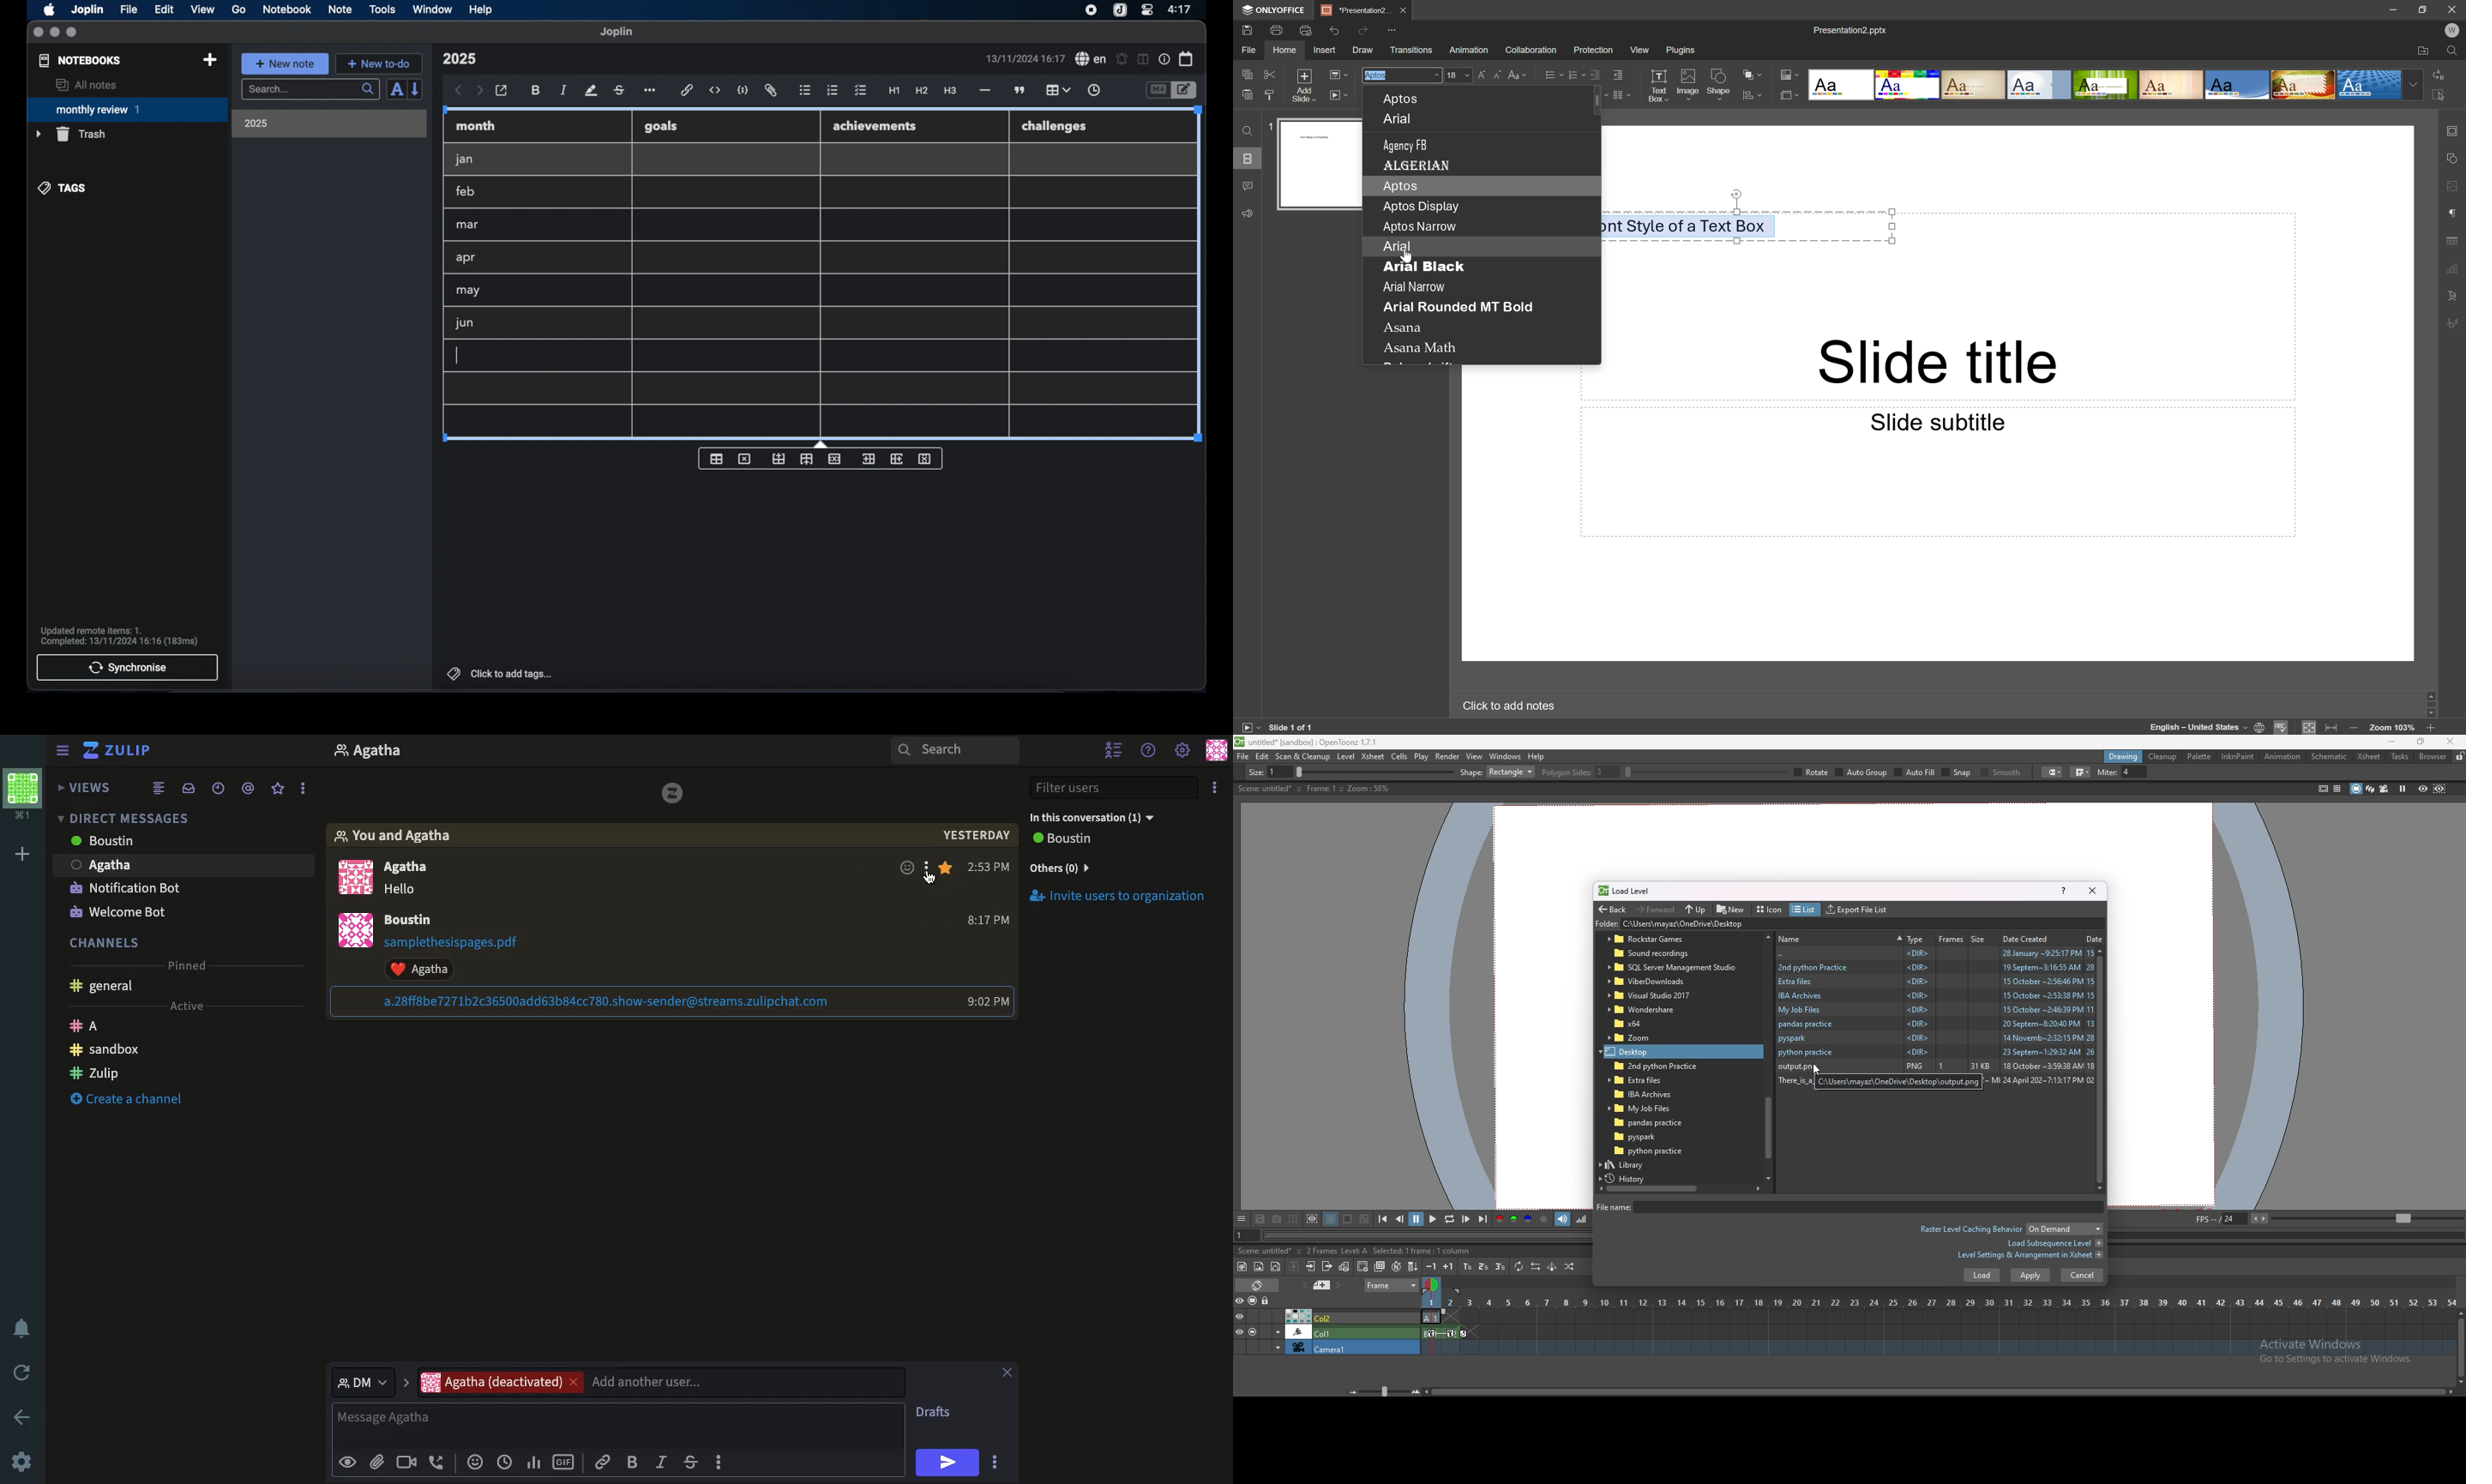 This screenshot has width=2492, height=1484. Describe the element at coordinates (1689, 84) in the screenshot. I see `Image` at that location.